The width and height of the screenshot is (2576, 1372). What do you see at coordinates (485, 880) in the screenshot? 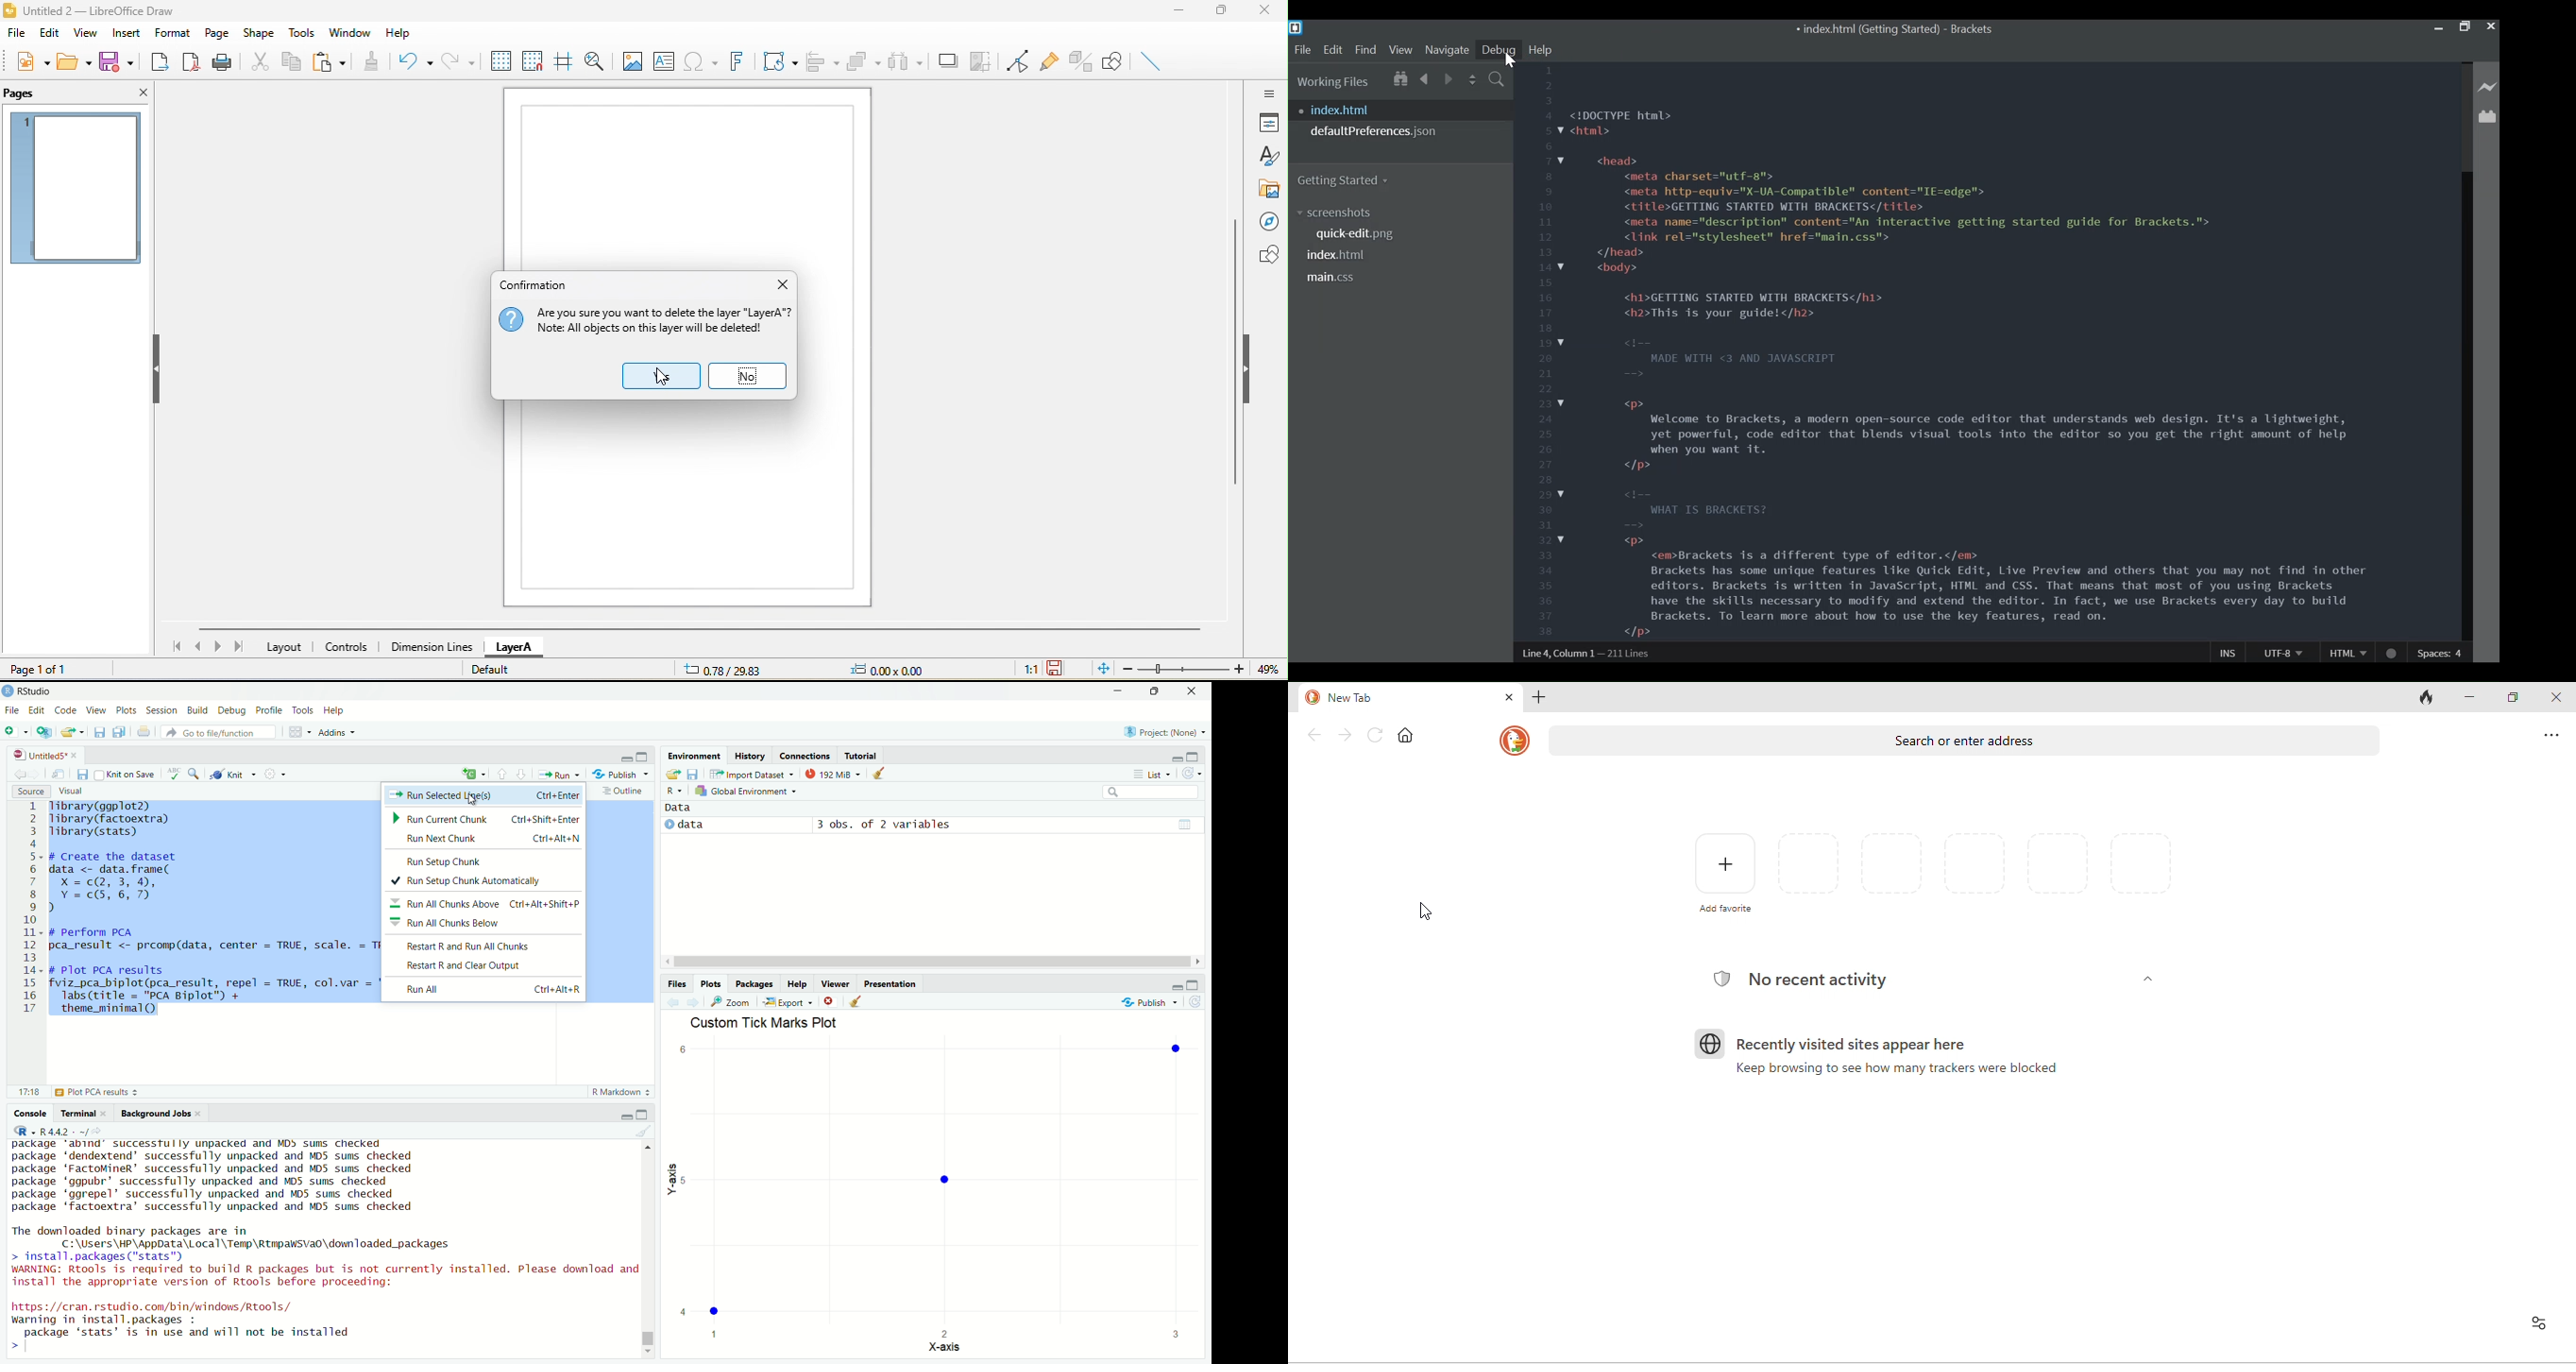
I see `run setup chunk automatically` at bounding box center [485, 880].